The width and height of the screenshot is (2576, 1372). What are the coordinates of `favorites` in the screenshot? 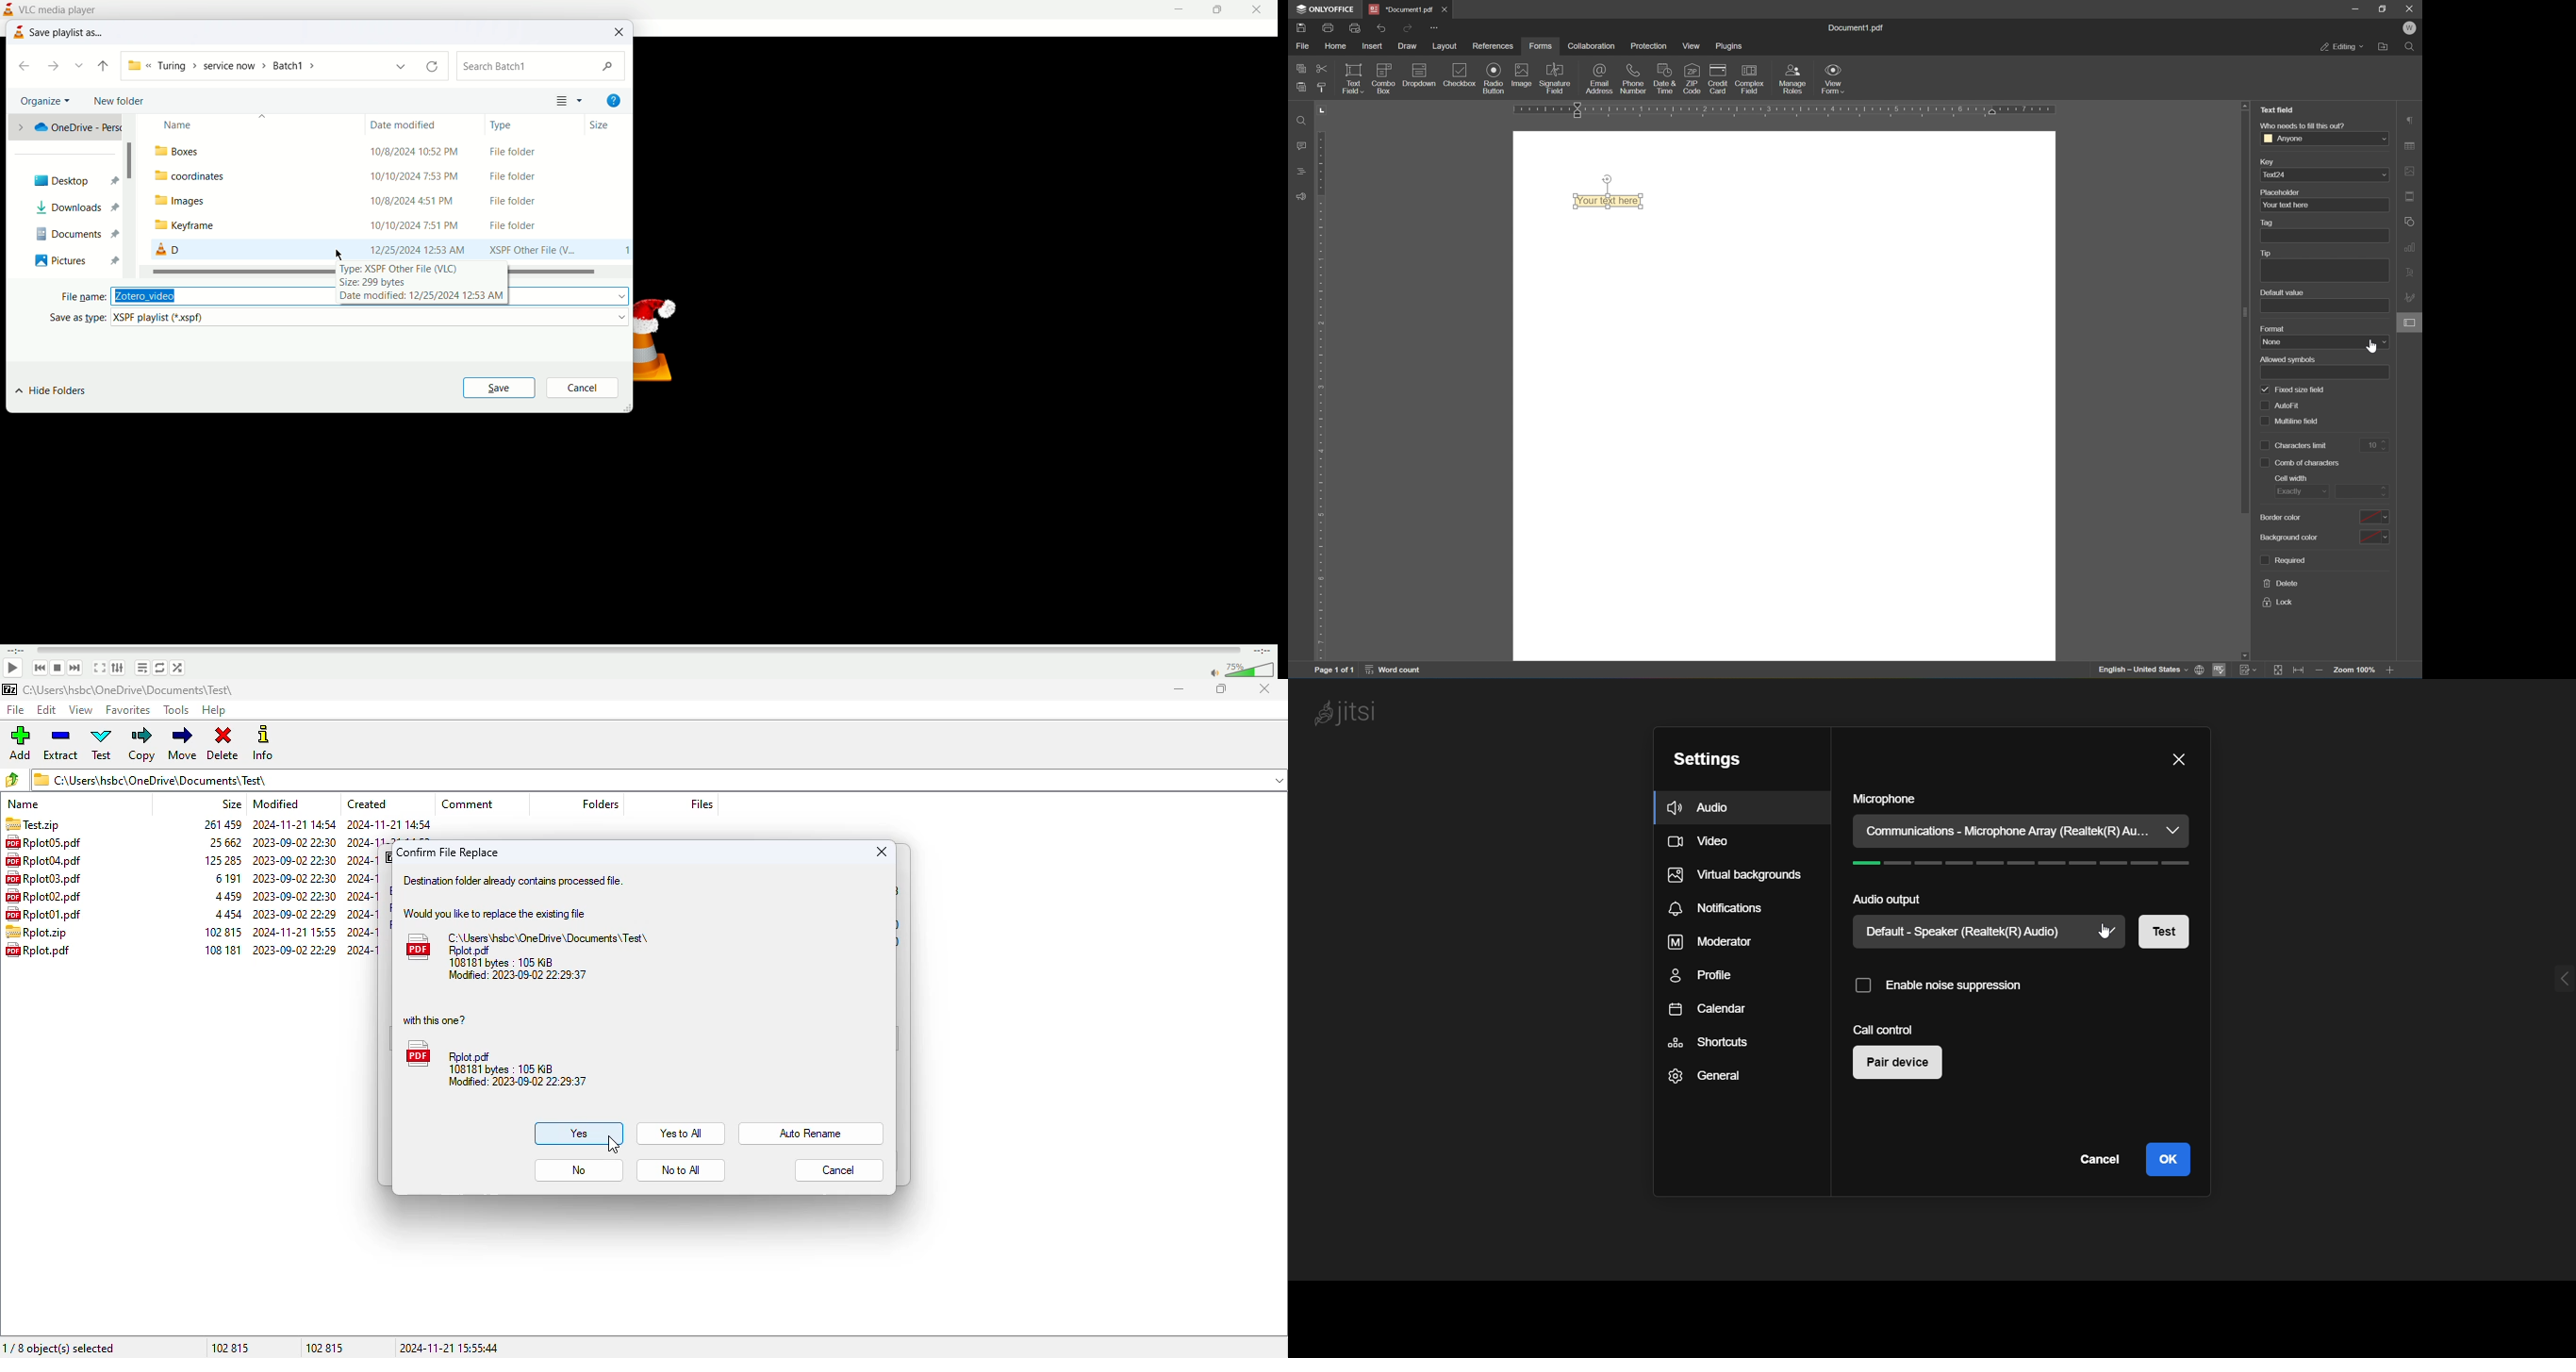 It's located at (128, 710).